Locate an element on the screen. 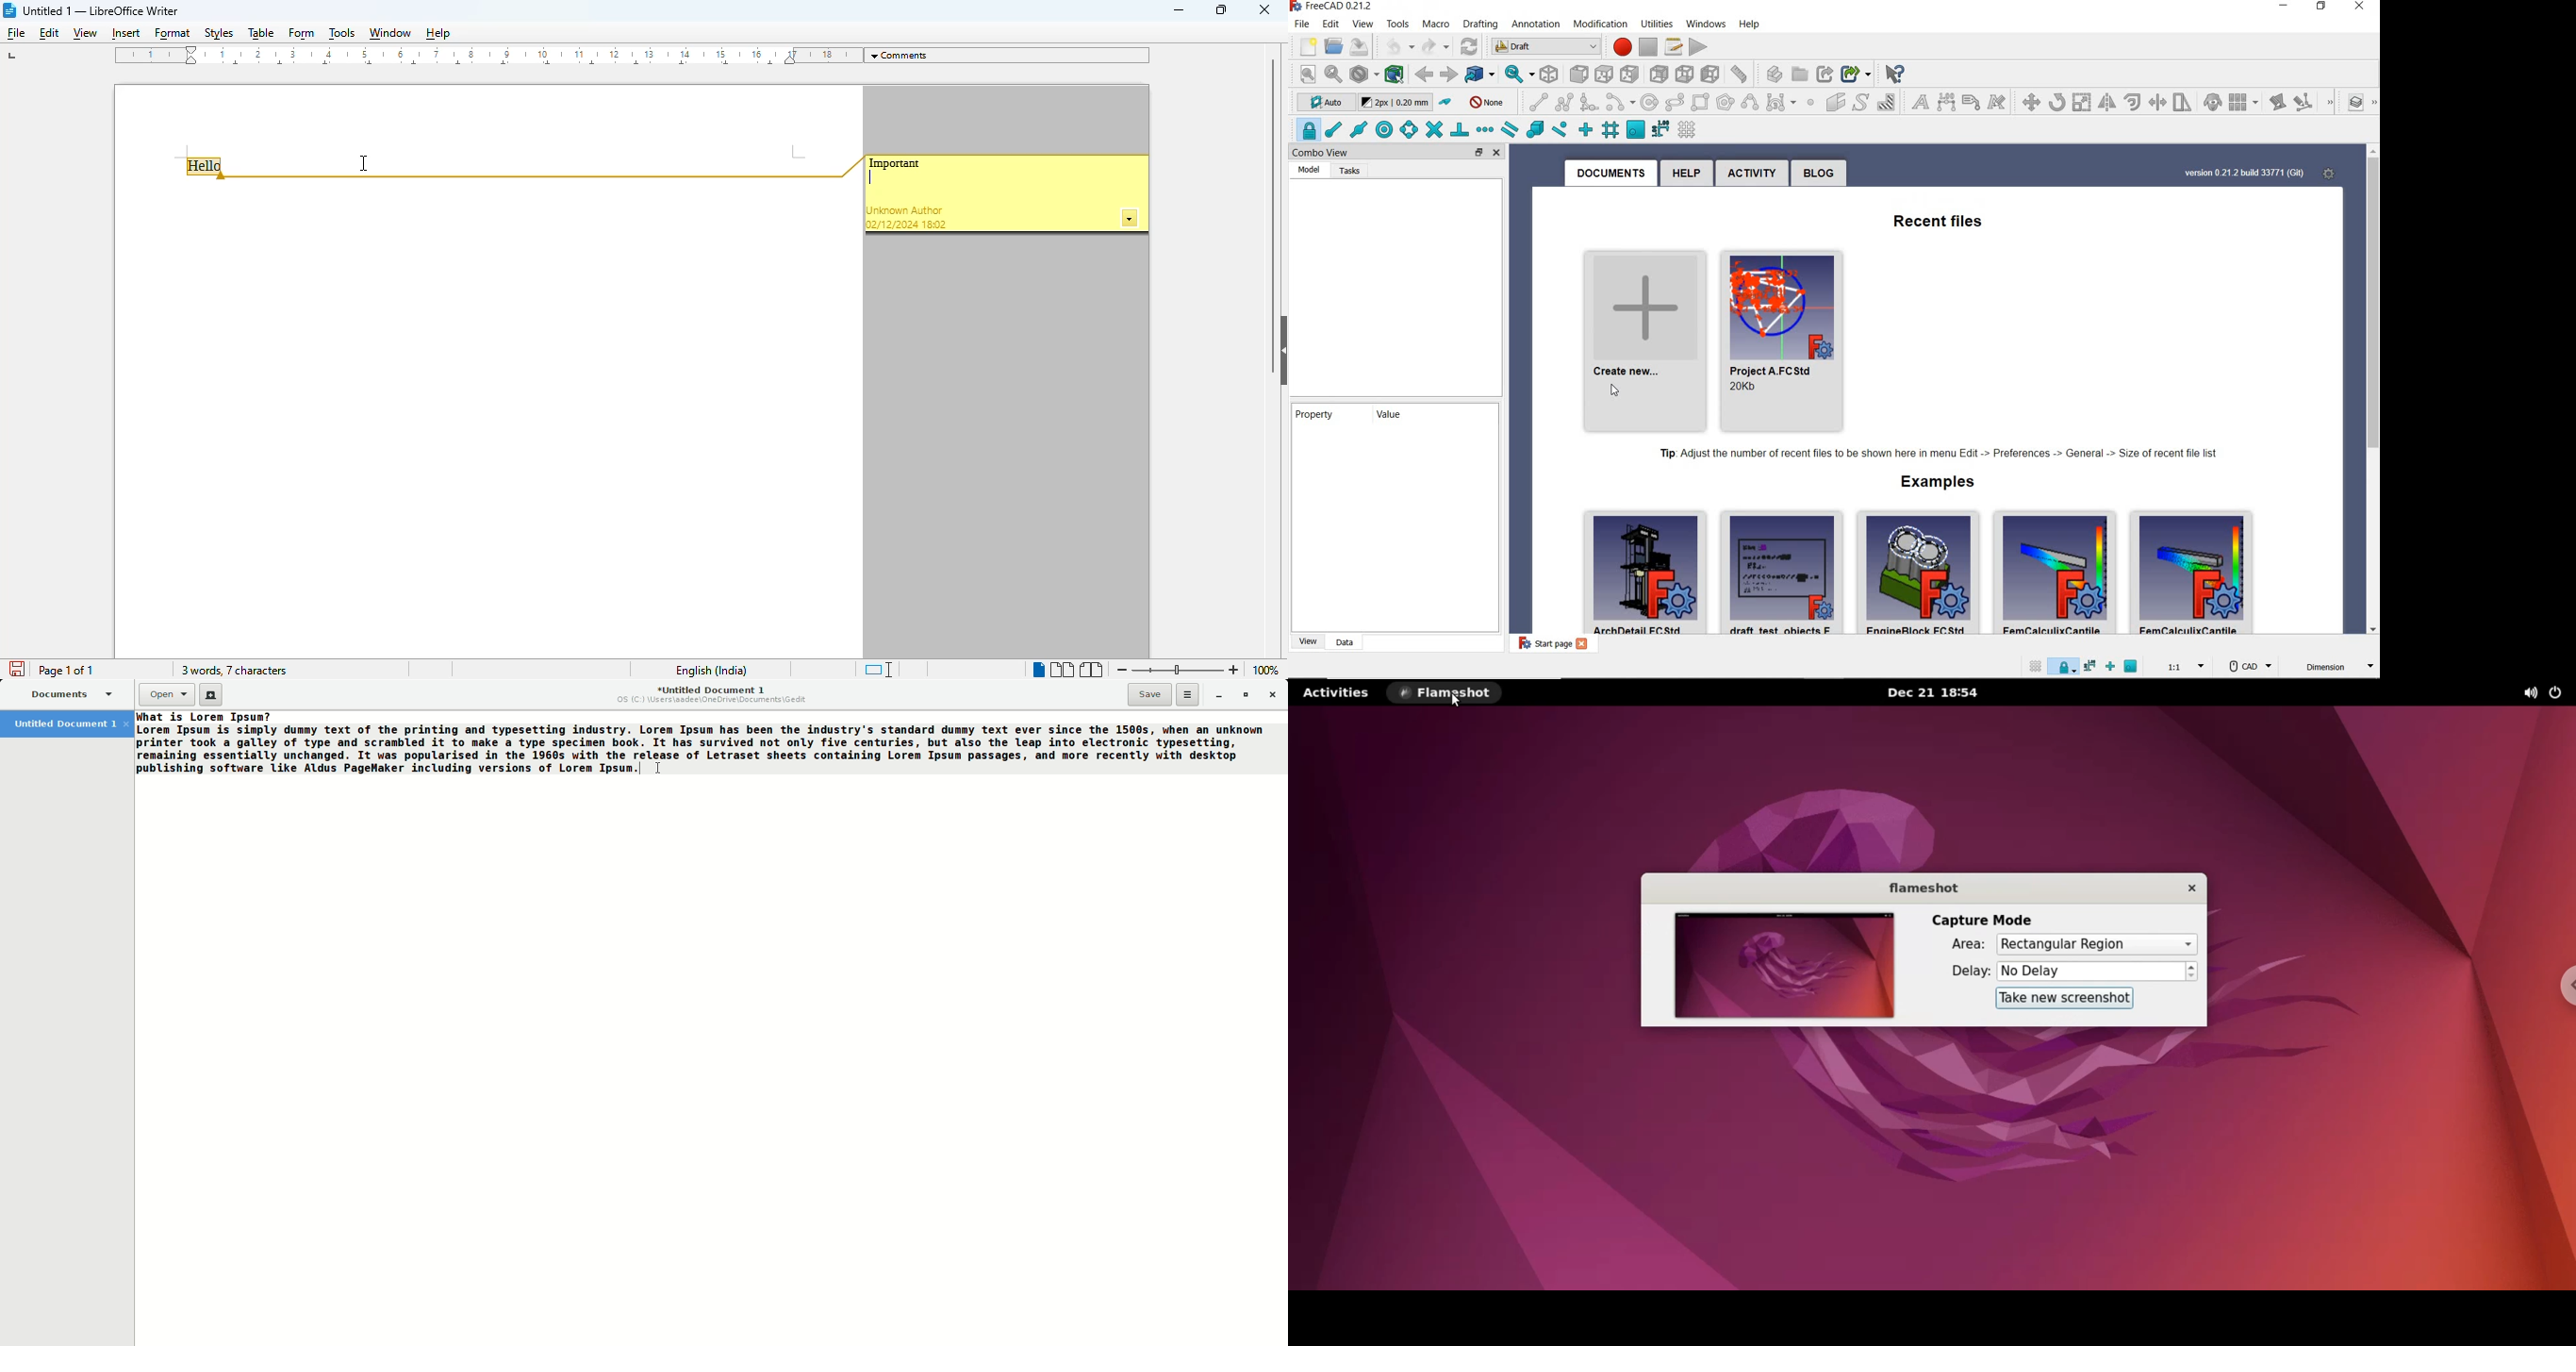  Restore is located at coordinates (1244, 694).